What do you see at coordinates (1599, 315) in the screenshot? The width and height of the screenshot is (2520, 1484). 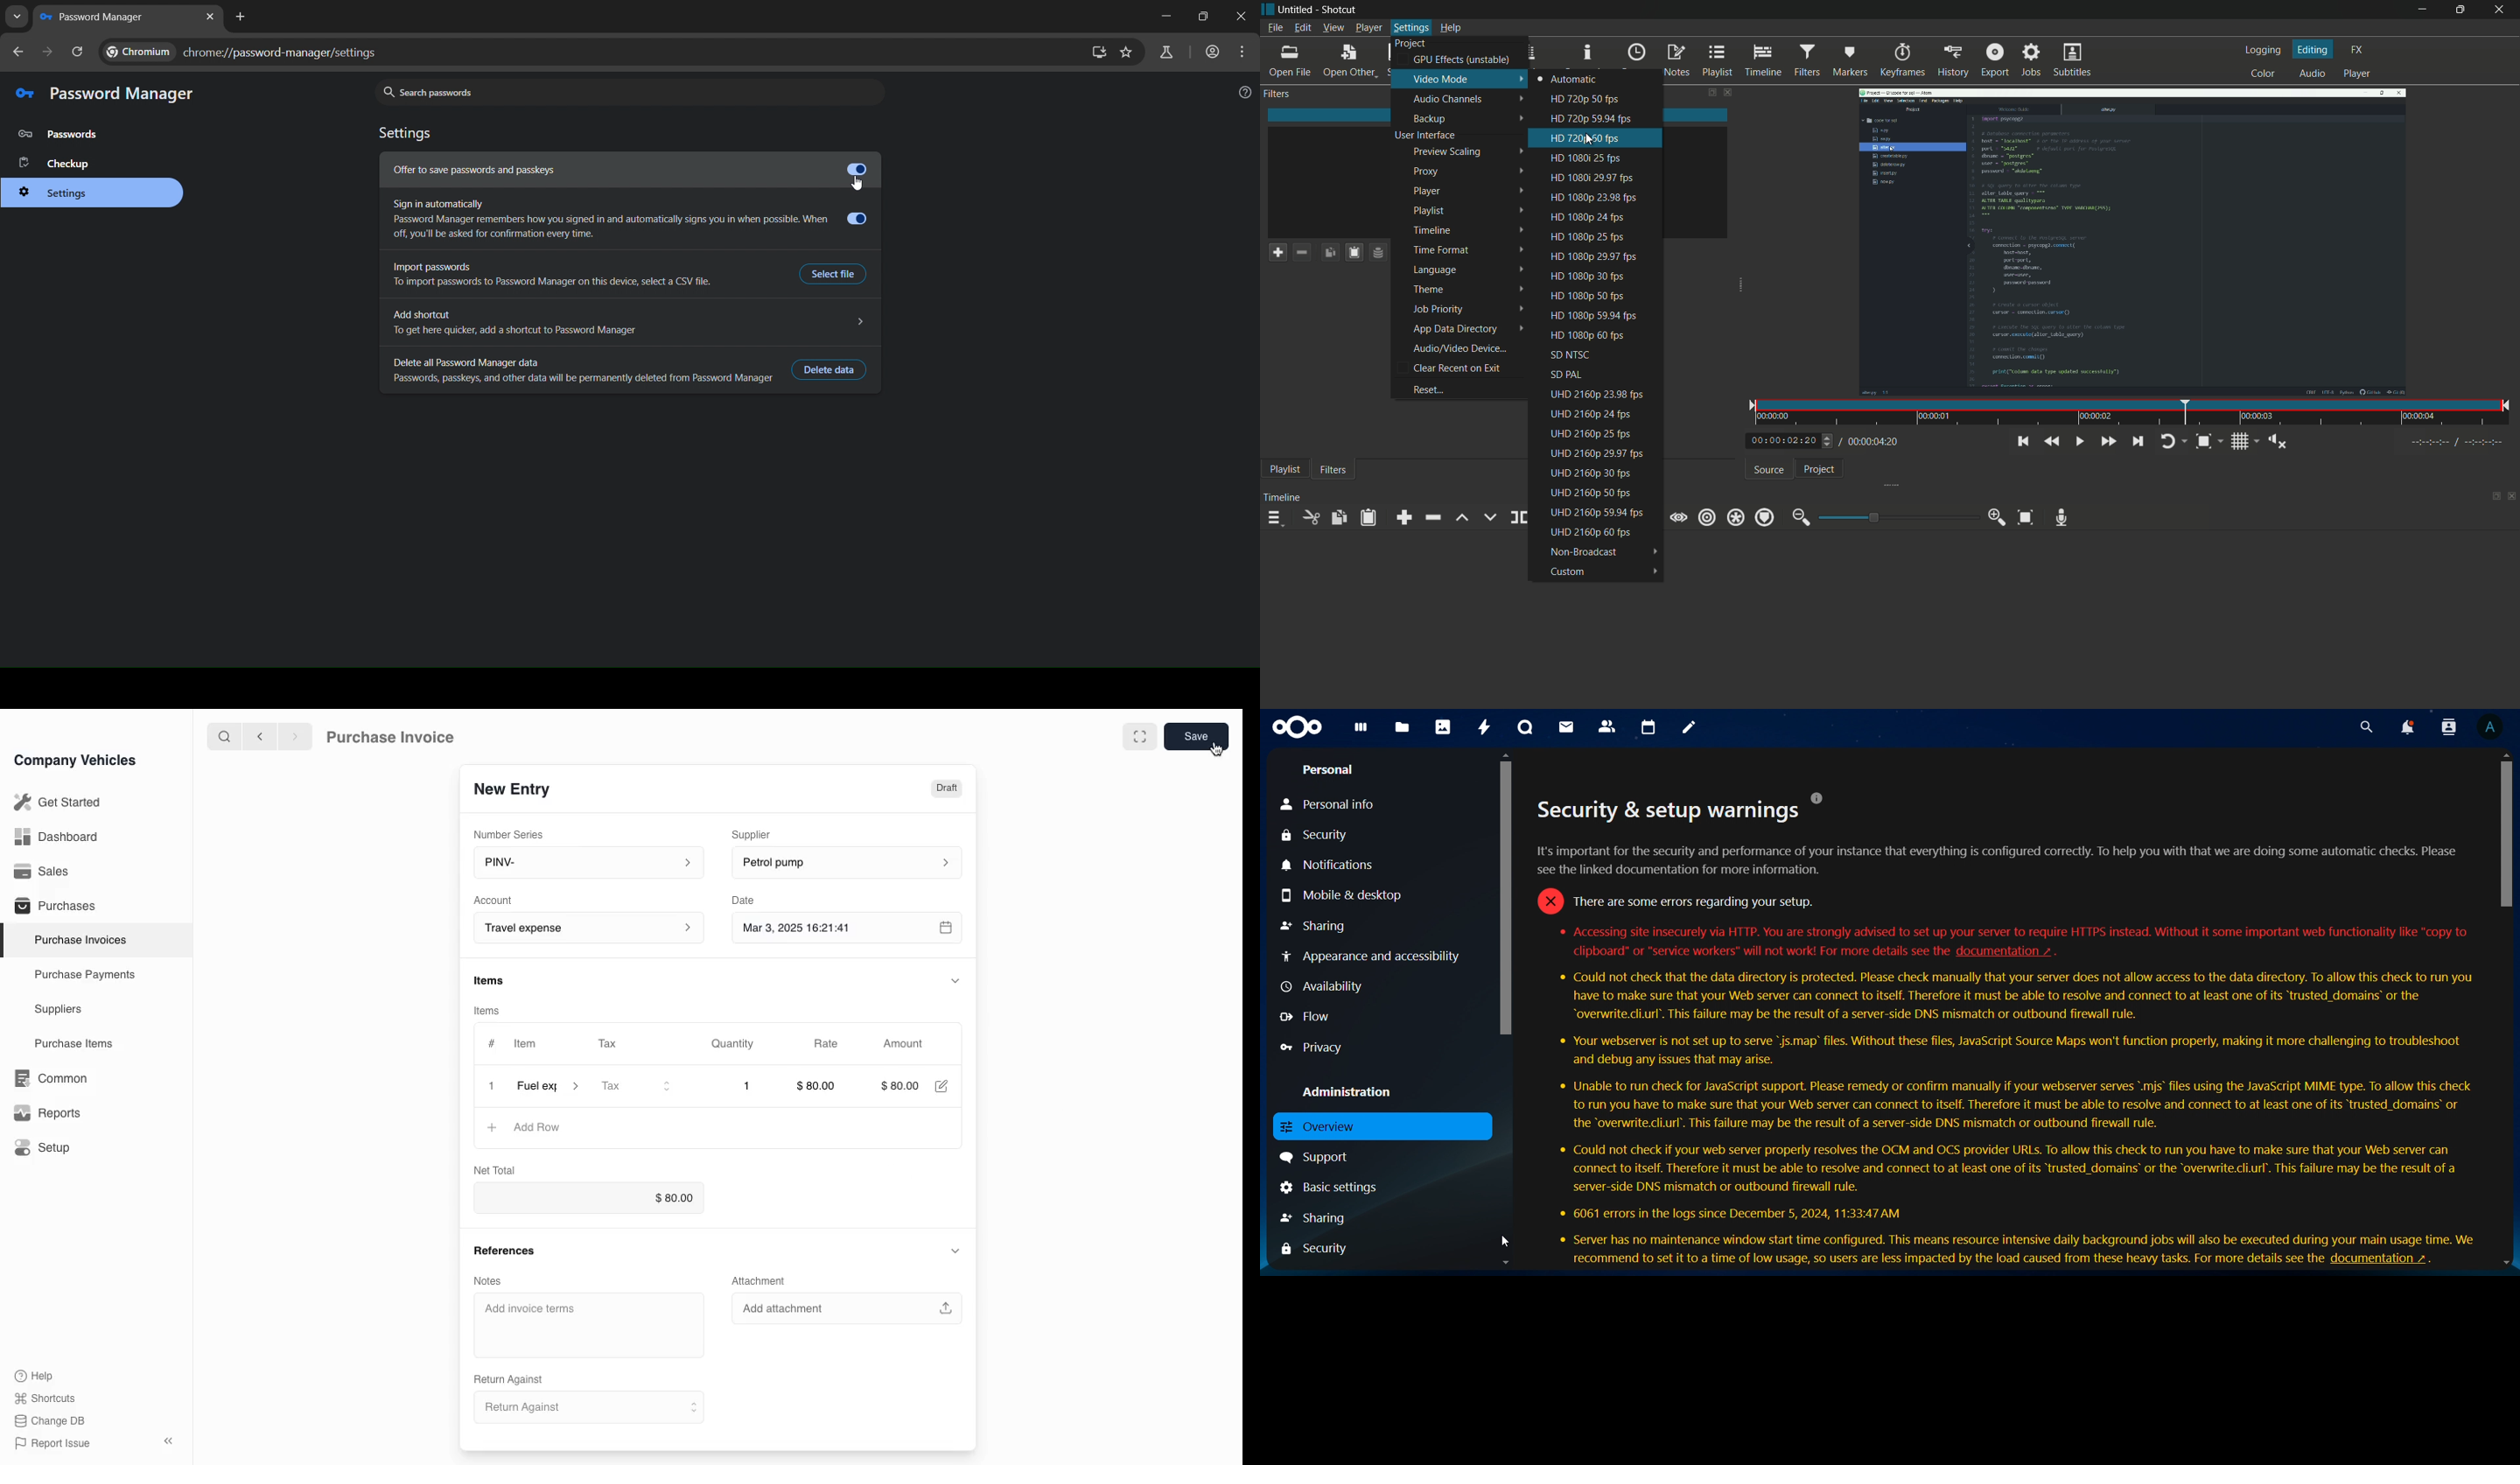 I see `hd 1080p 59.94 fps` at bounding box center [1599, 315].